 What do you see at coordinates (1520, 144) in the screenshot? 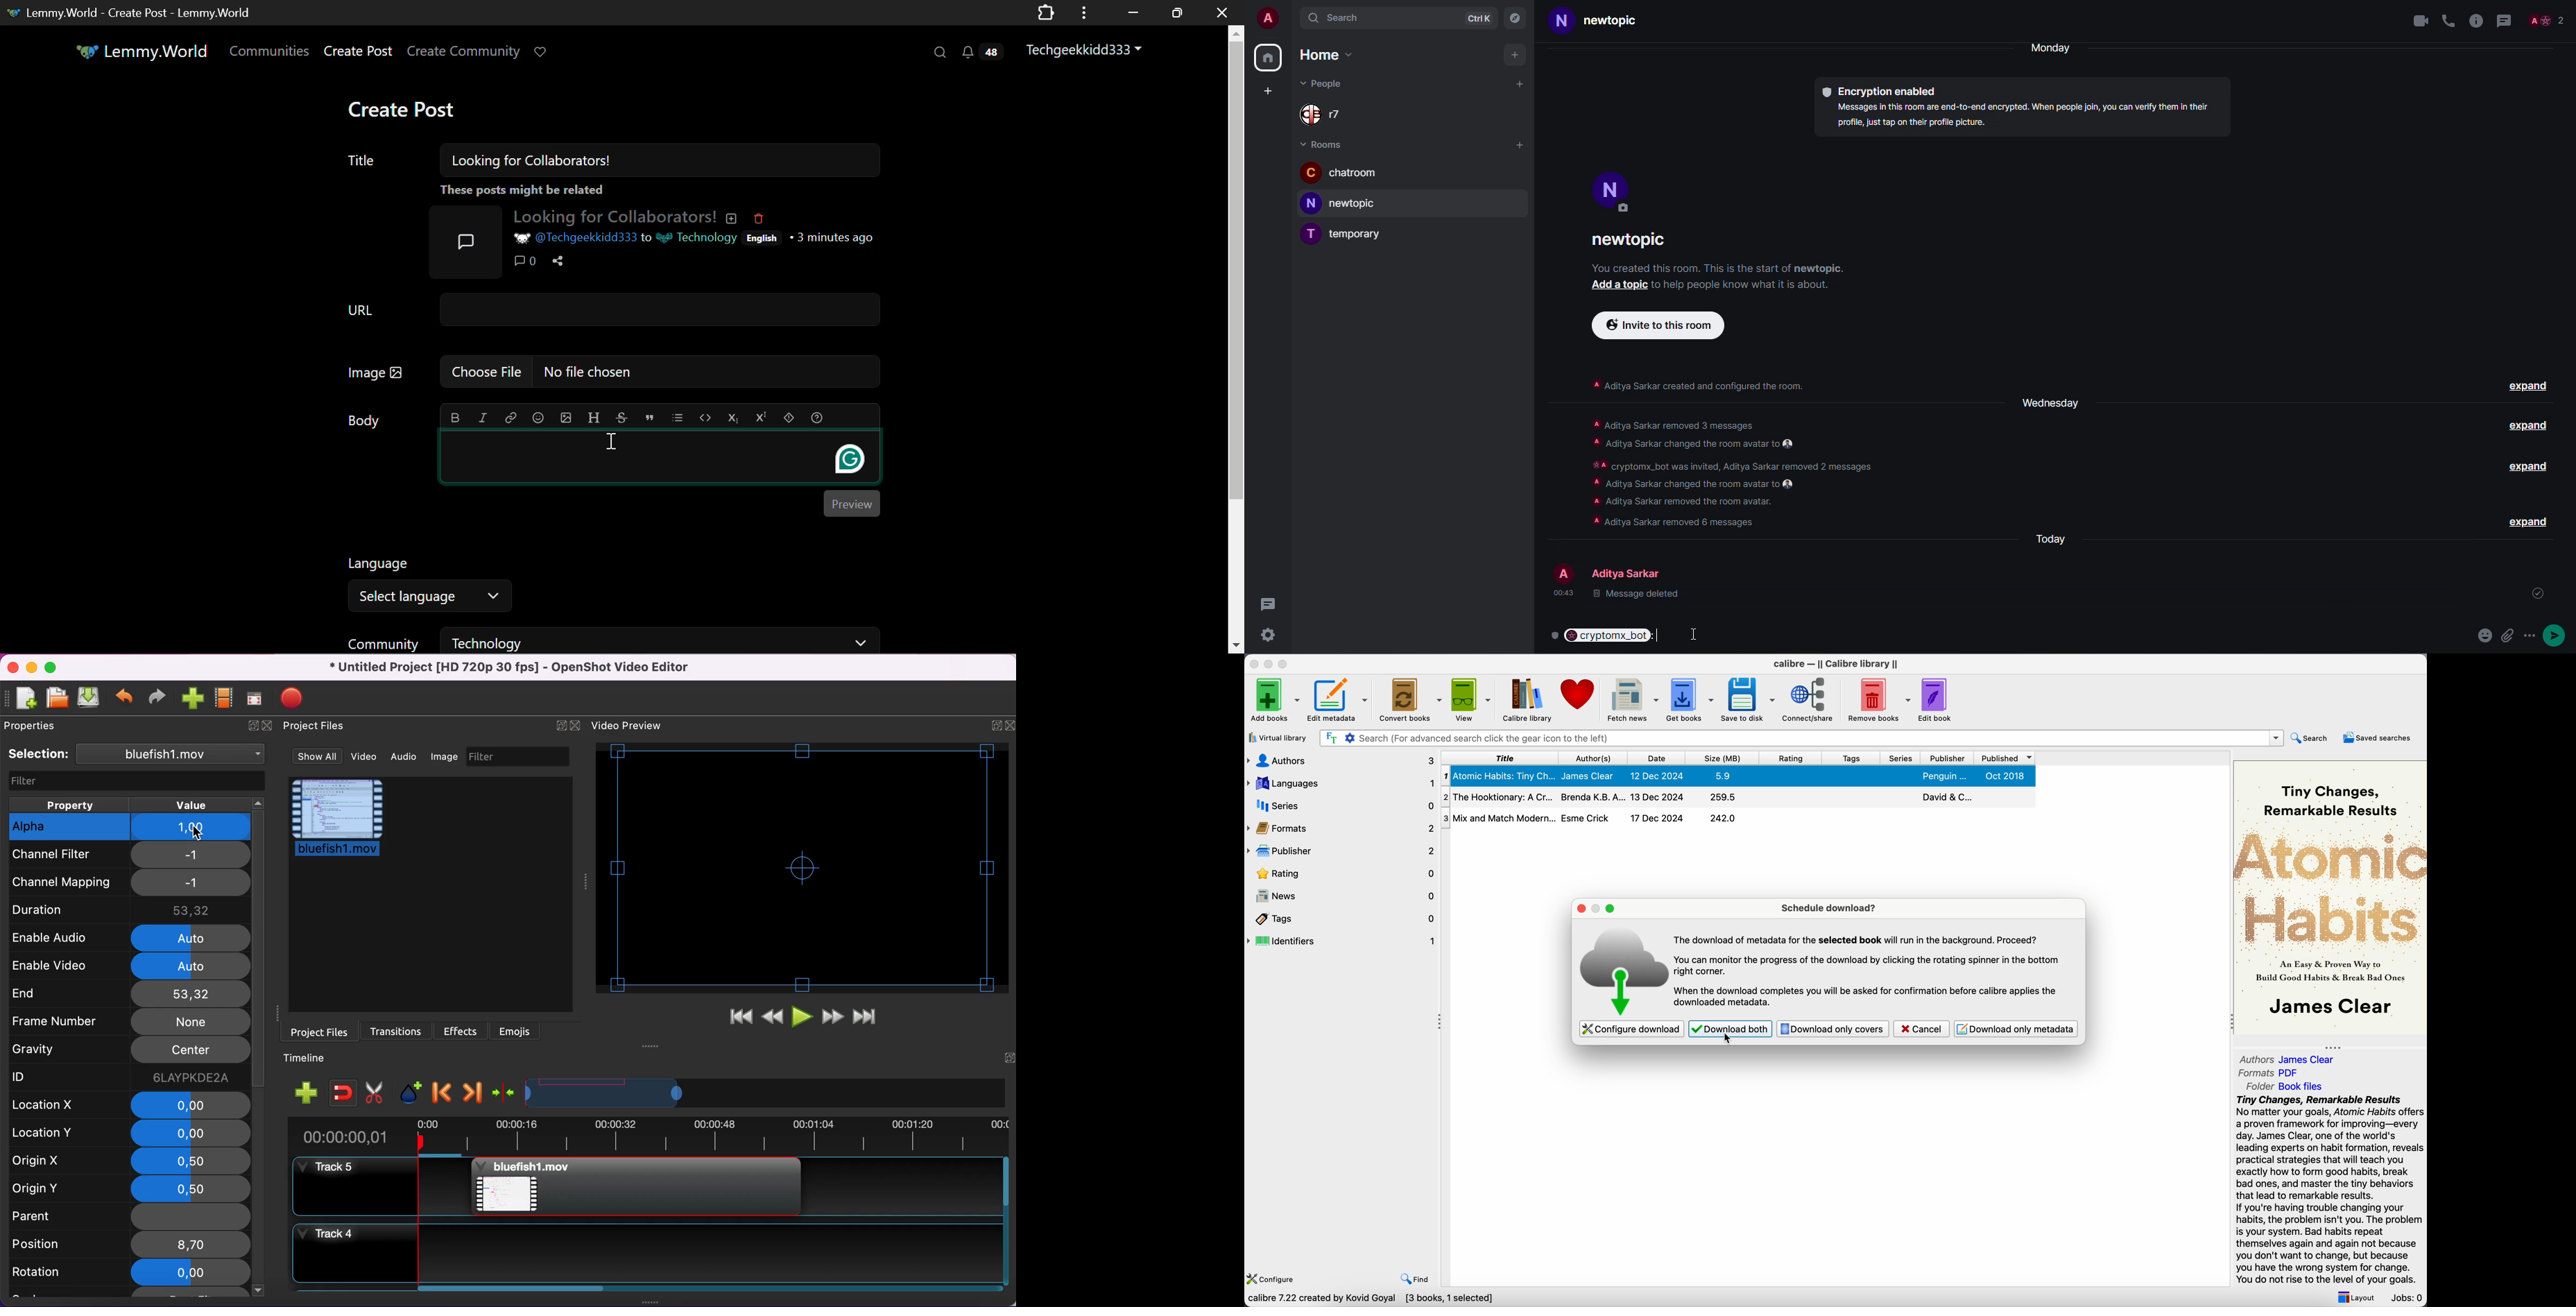
I see `add` at bounding box center [1520, 144].